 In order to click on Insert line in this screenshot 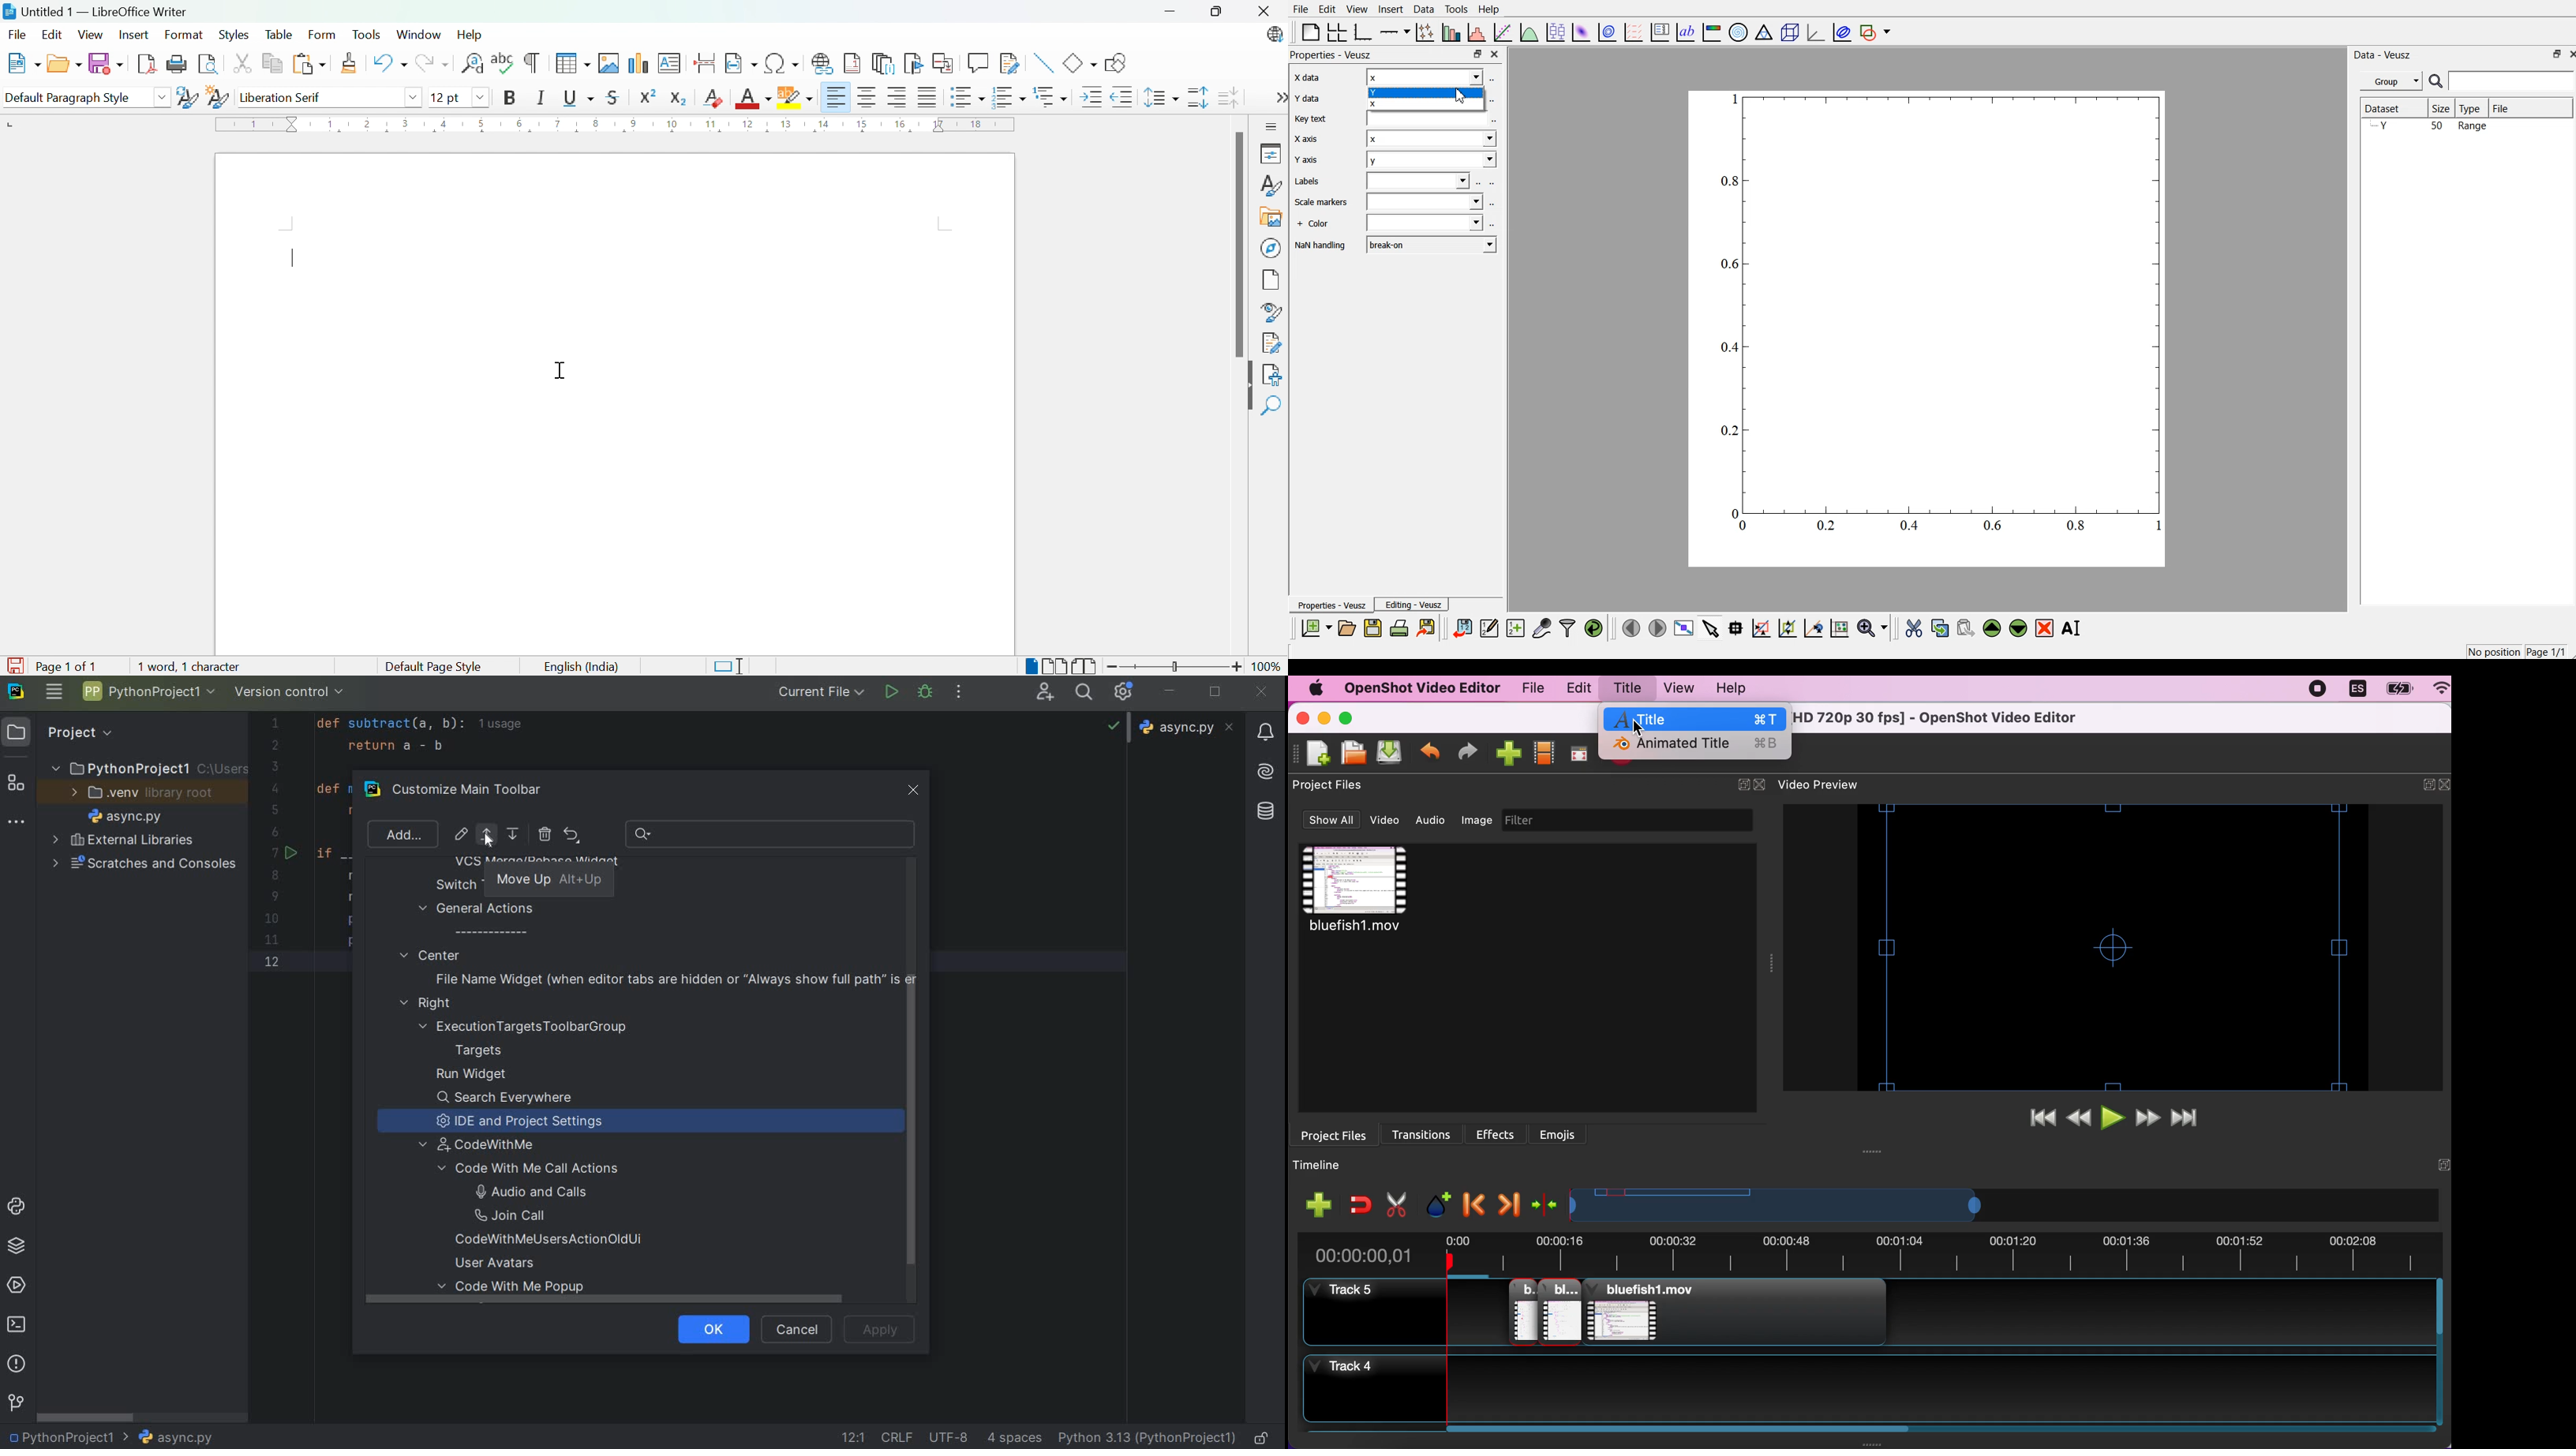, I will do `click(1045, 63)`.